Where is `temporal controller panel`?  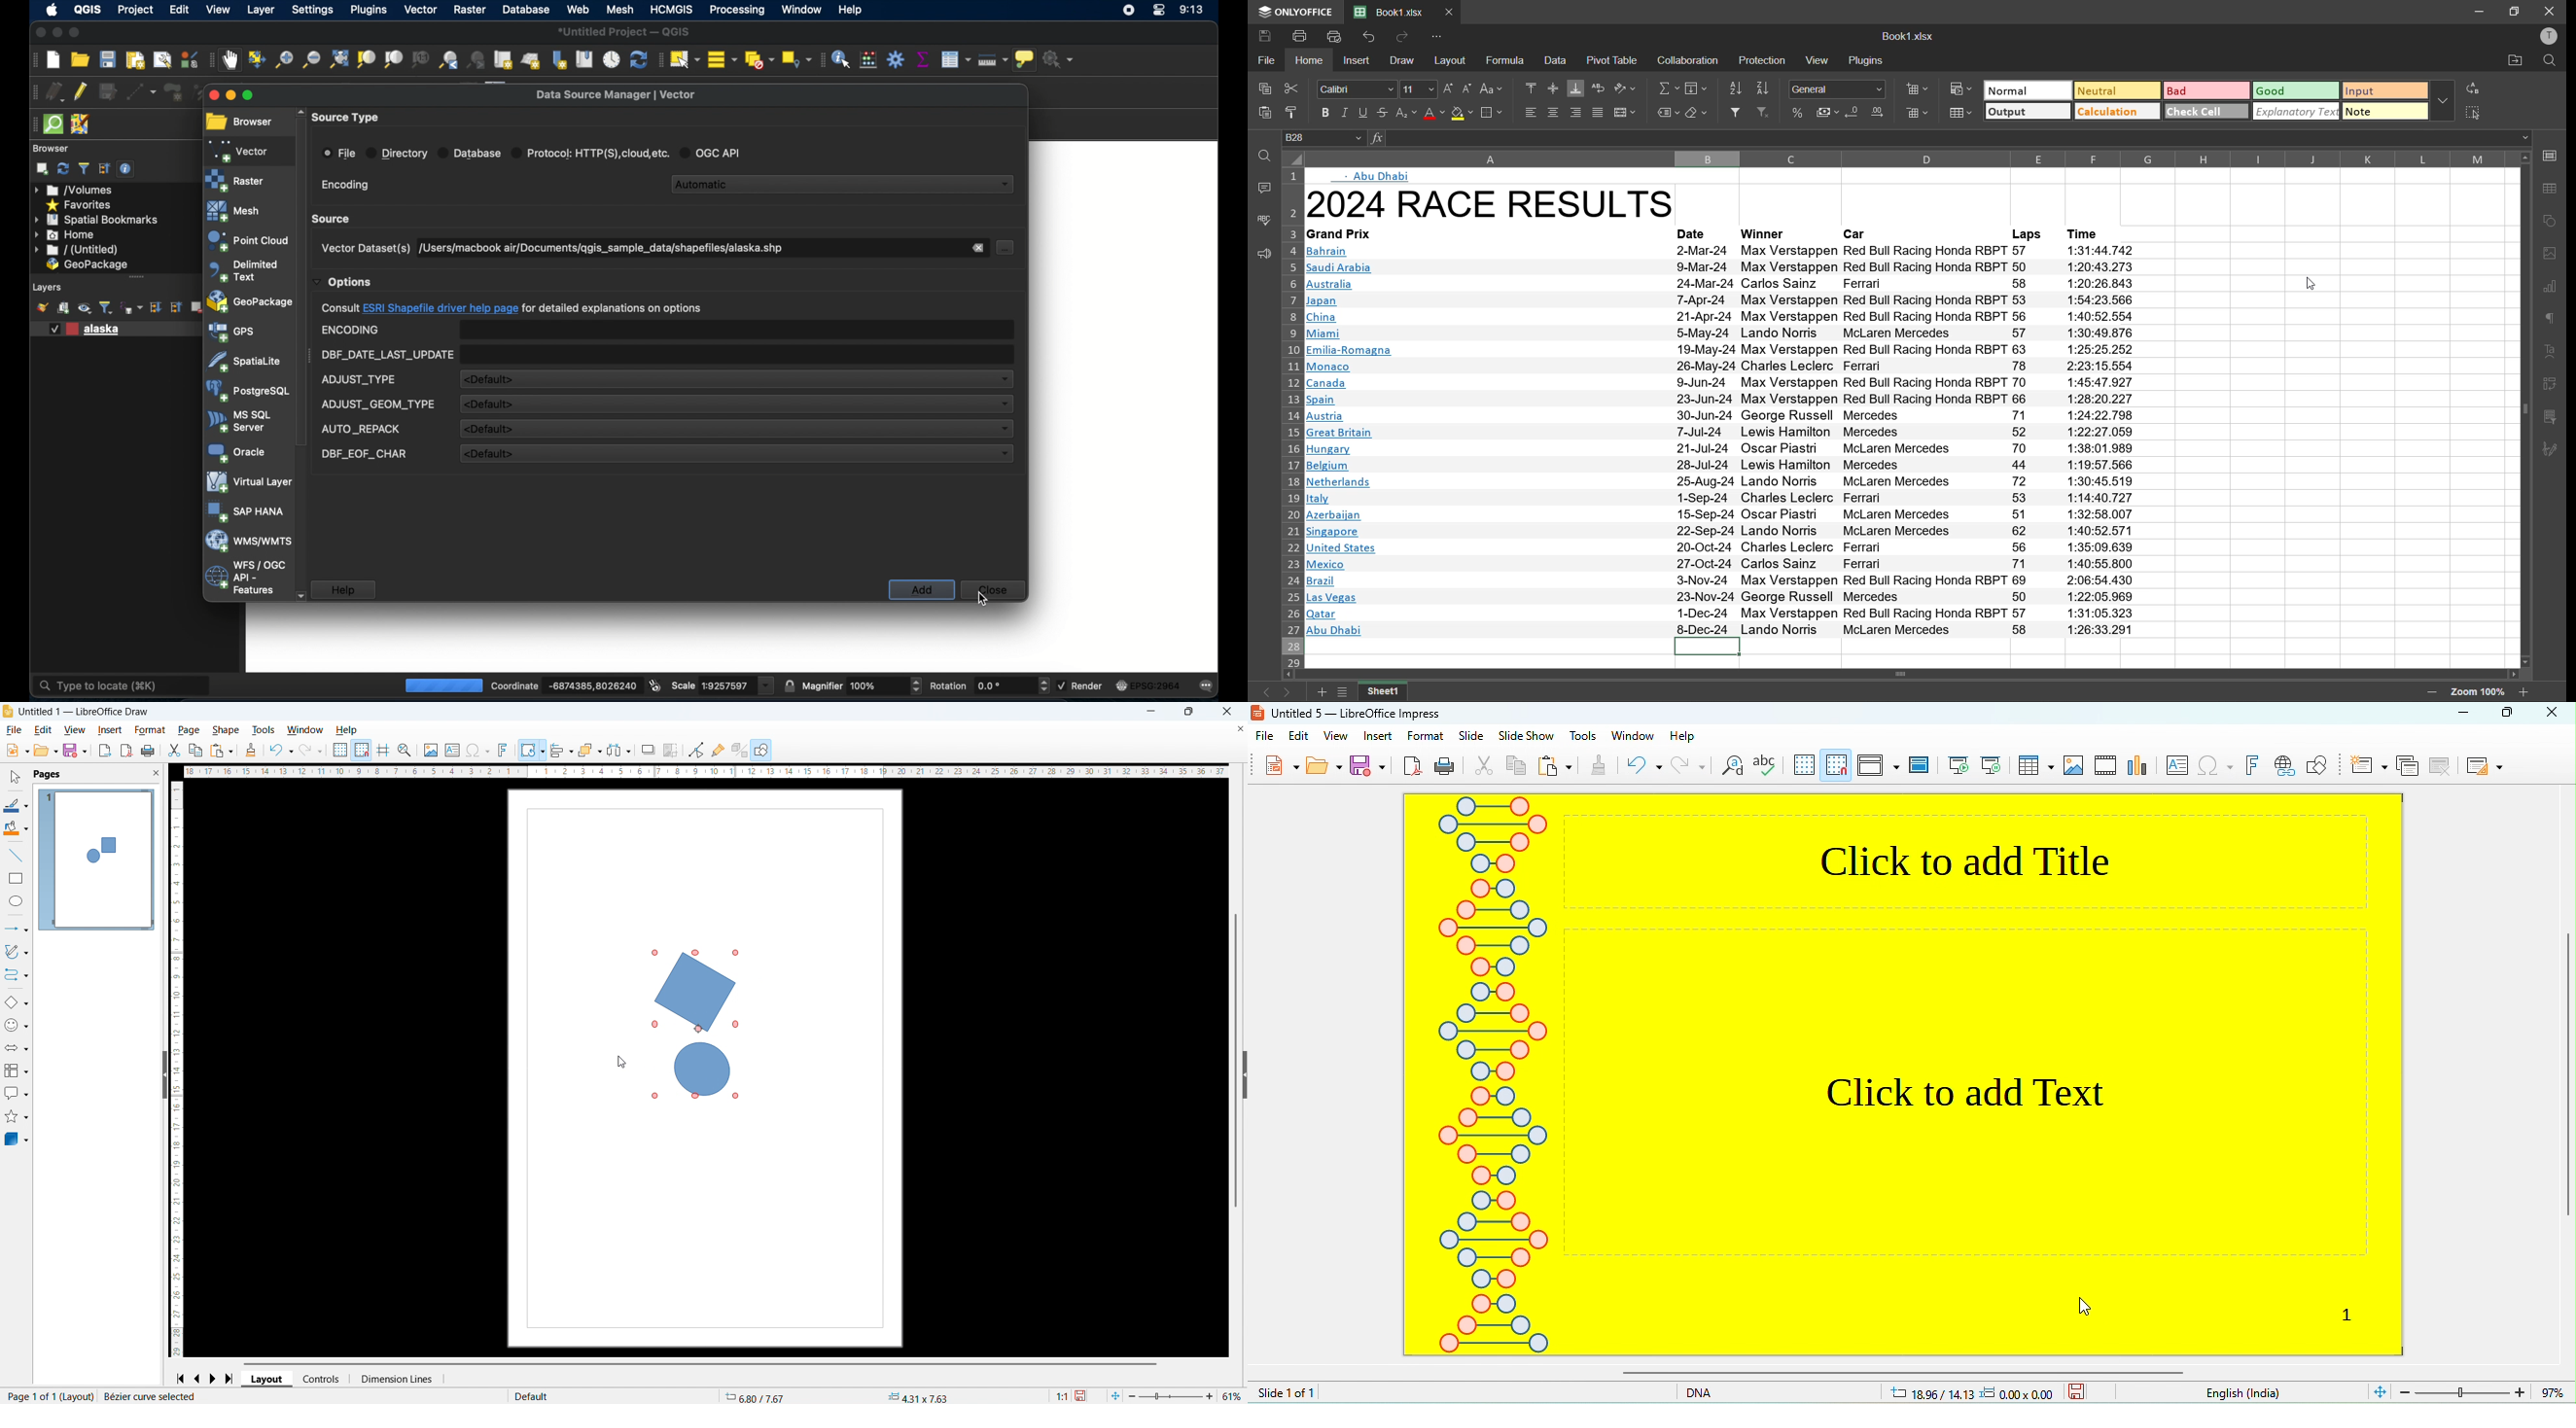 temporal controller panel is located at coordinates (612, 58).